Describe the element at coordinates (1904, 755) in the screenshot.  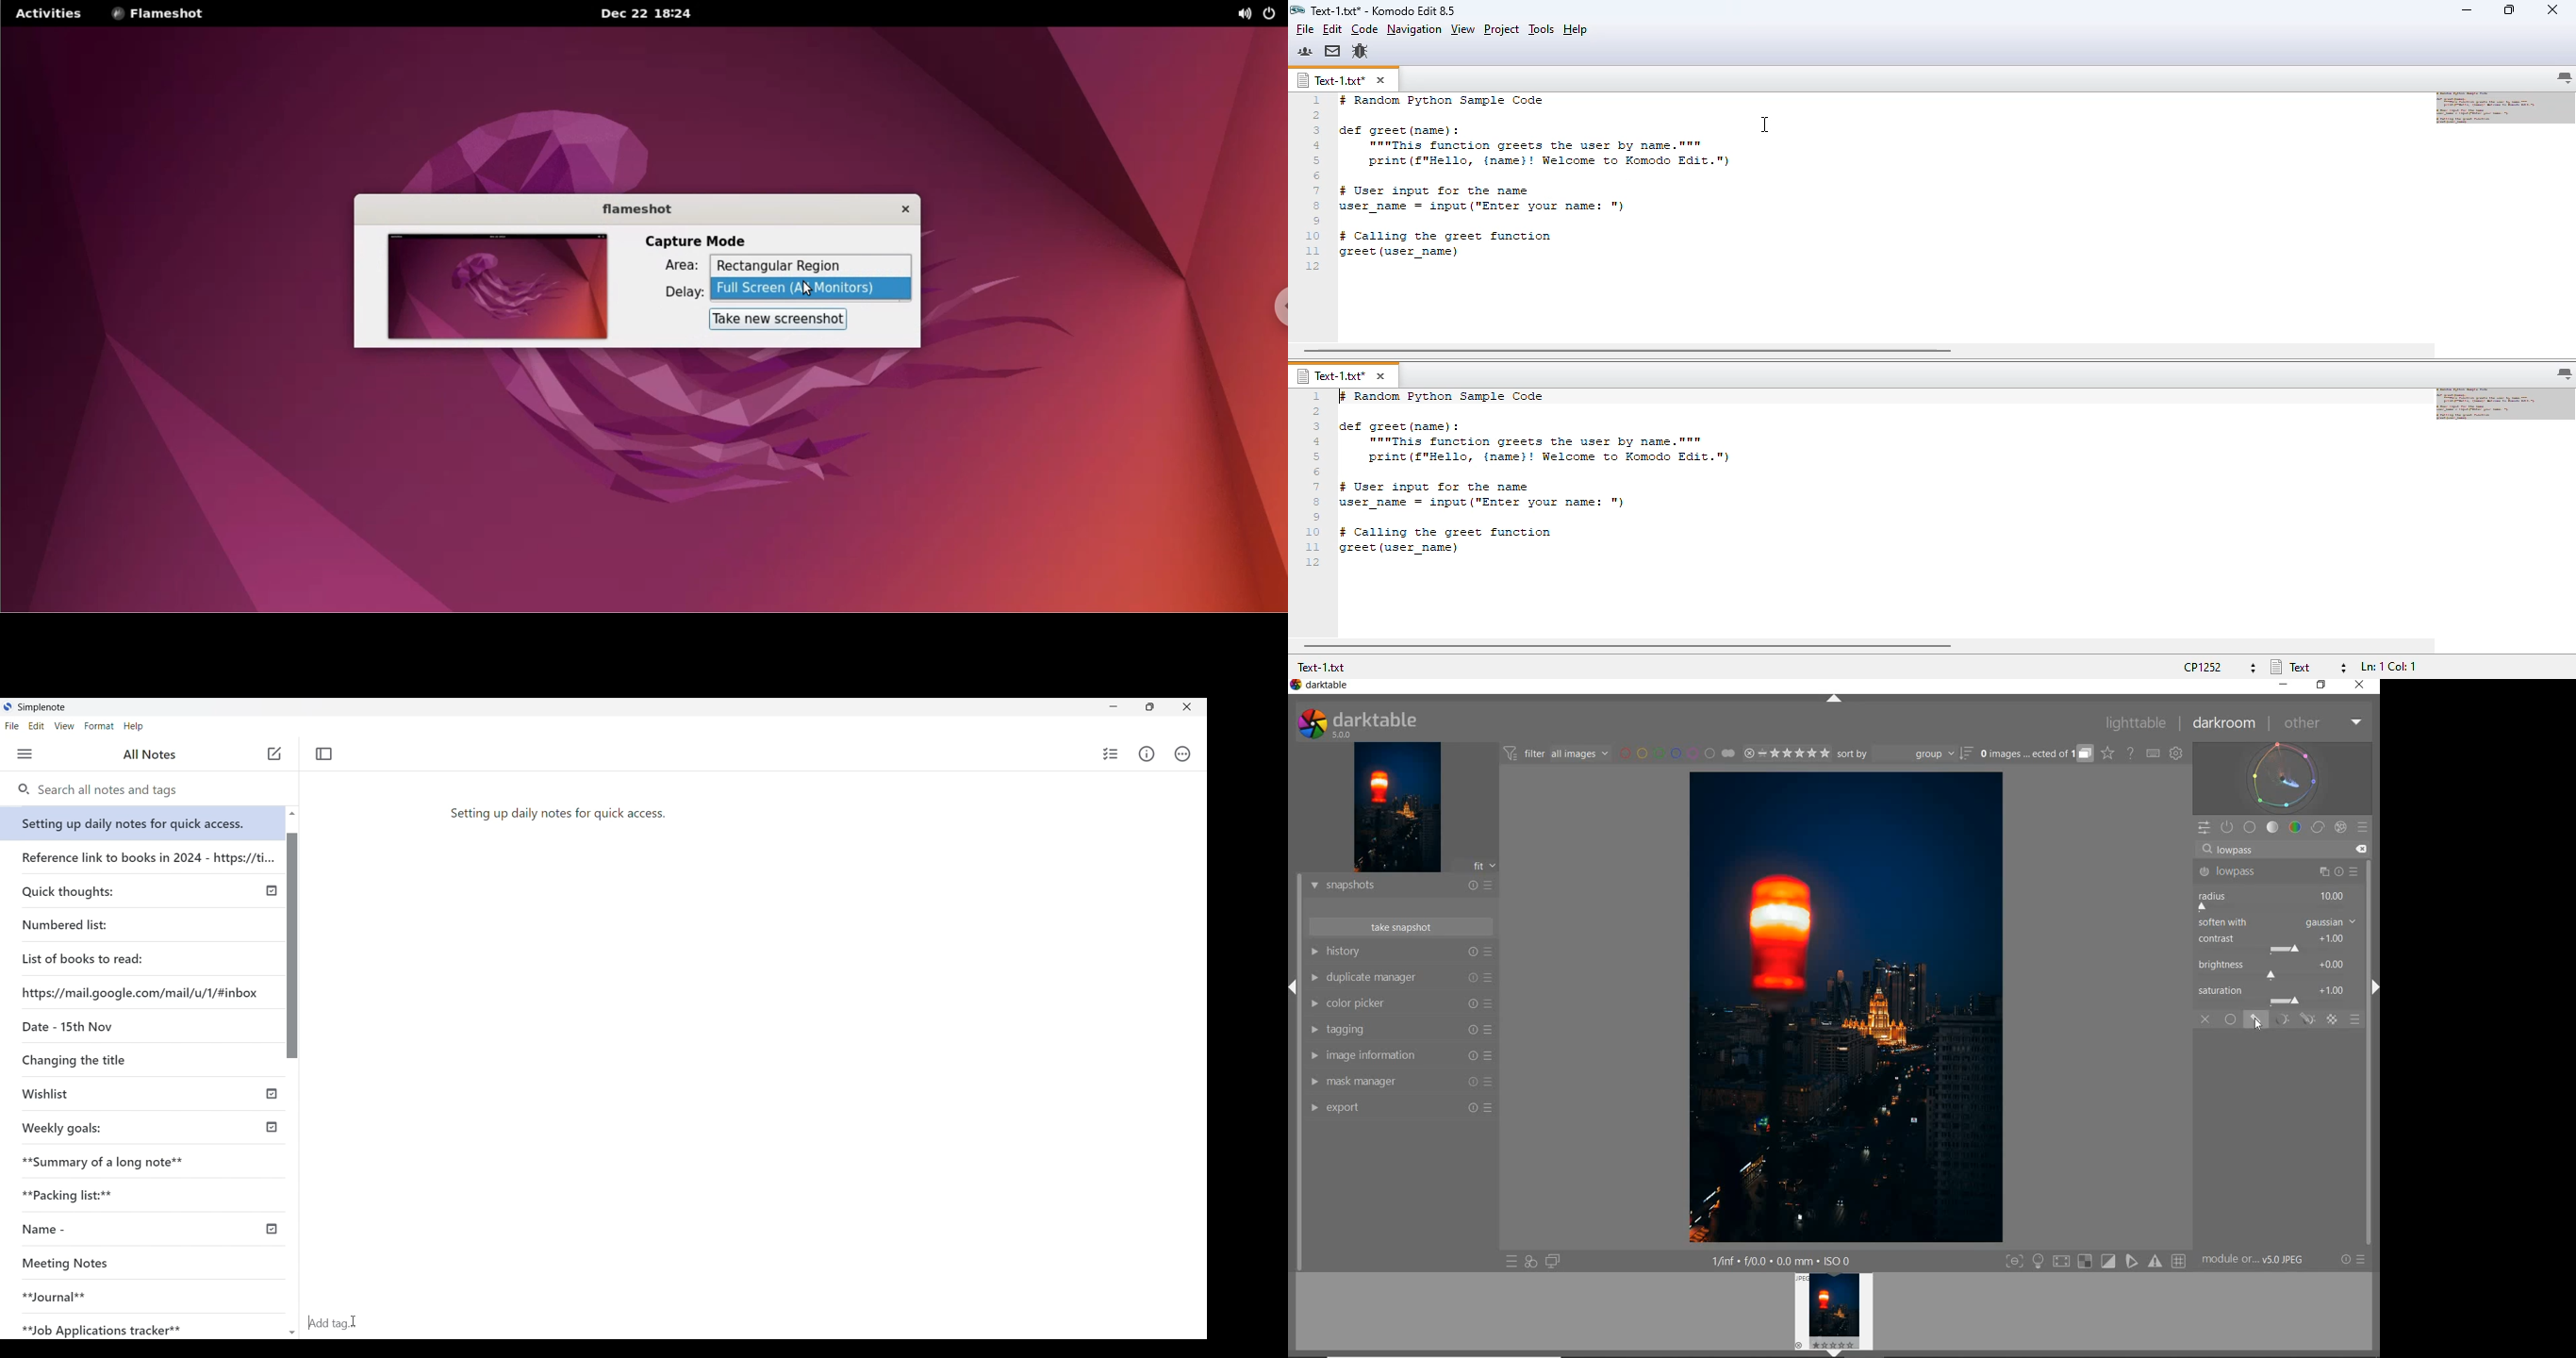
I see `SORT` at that location.